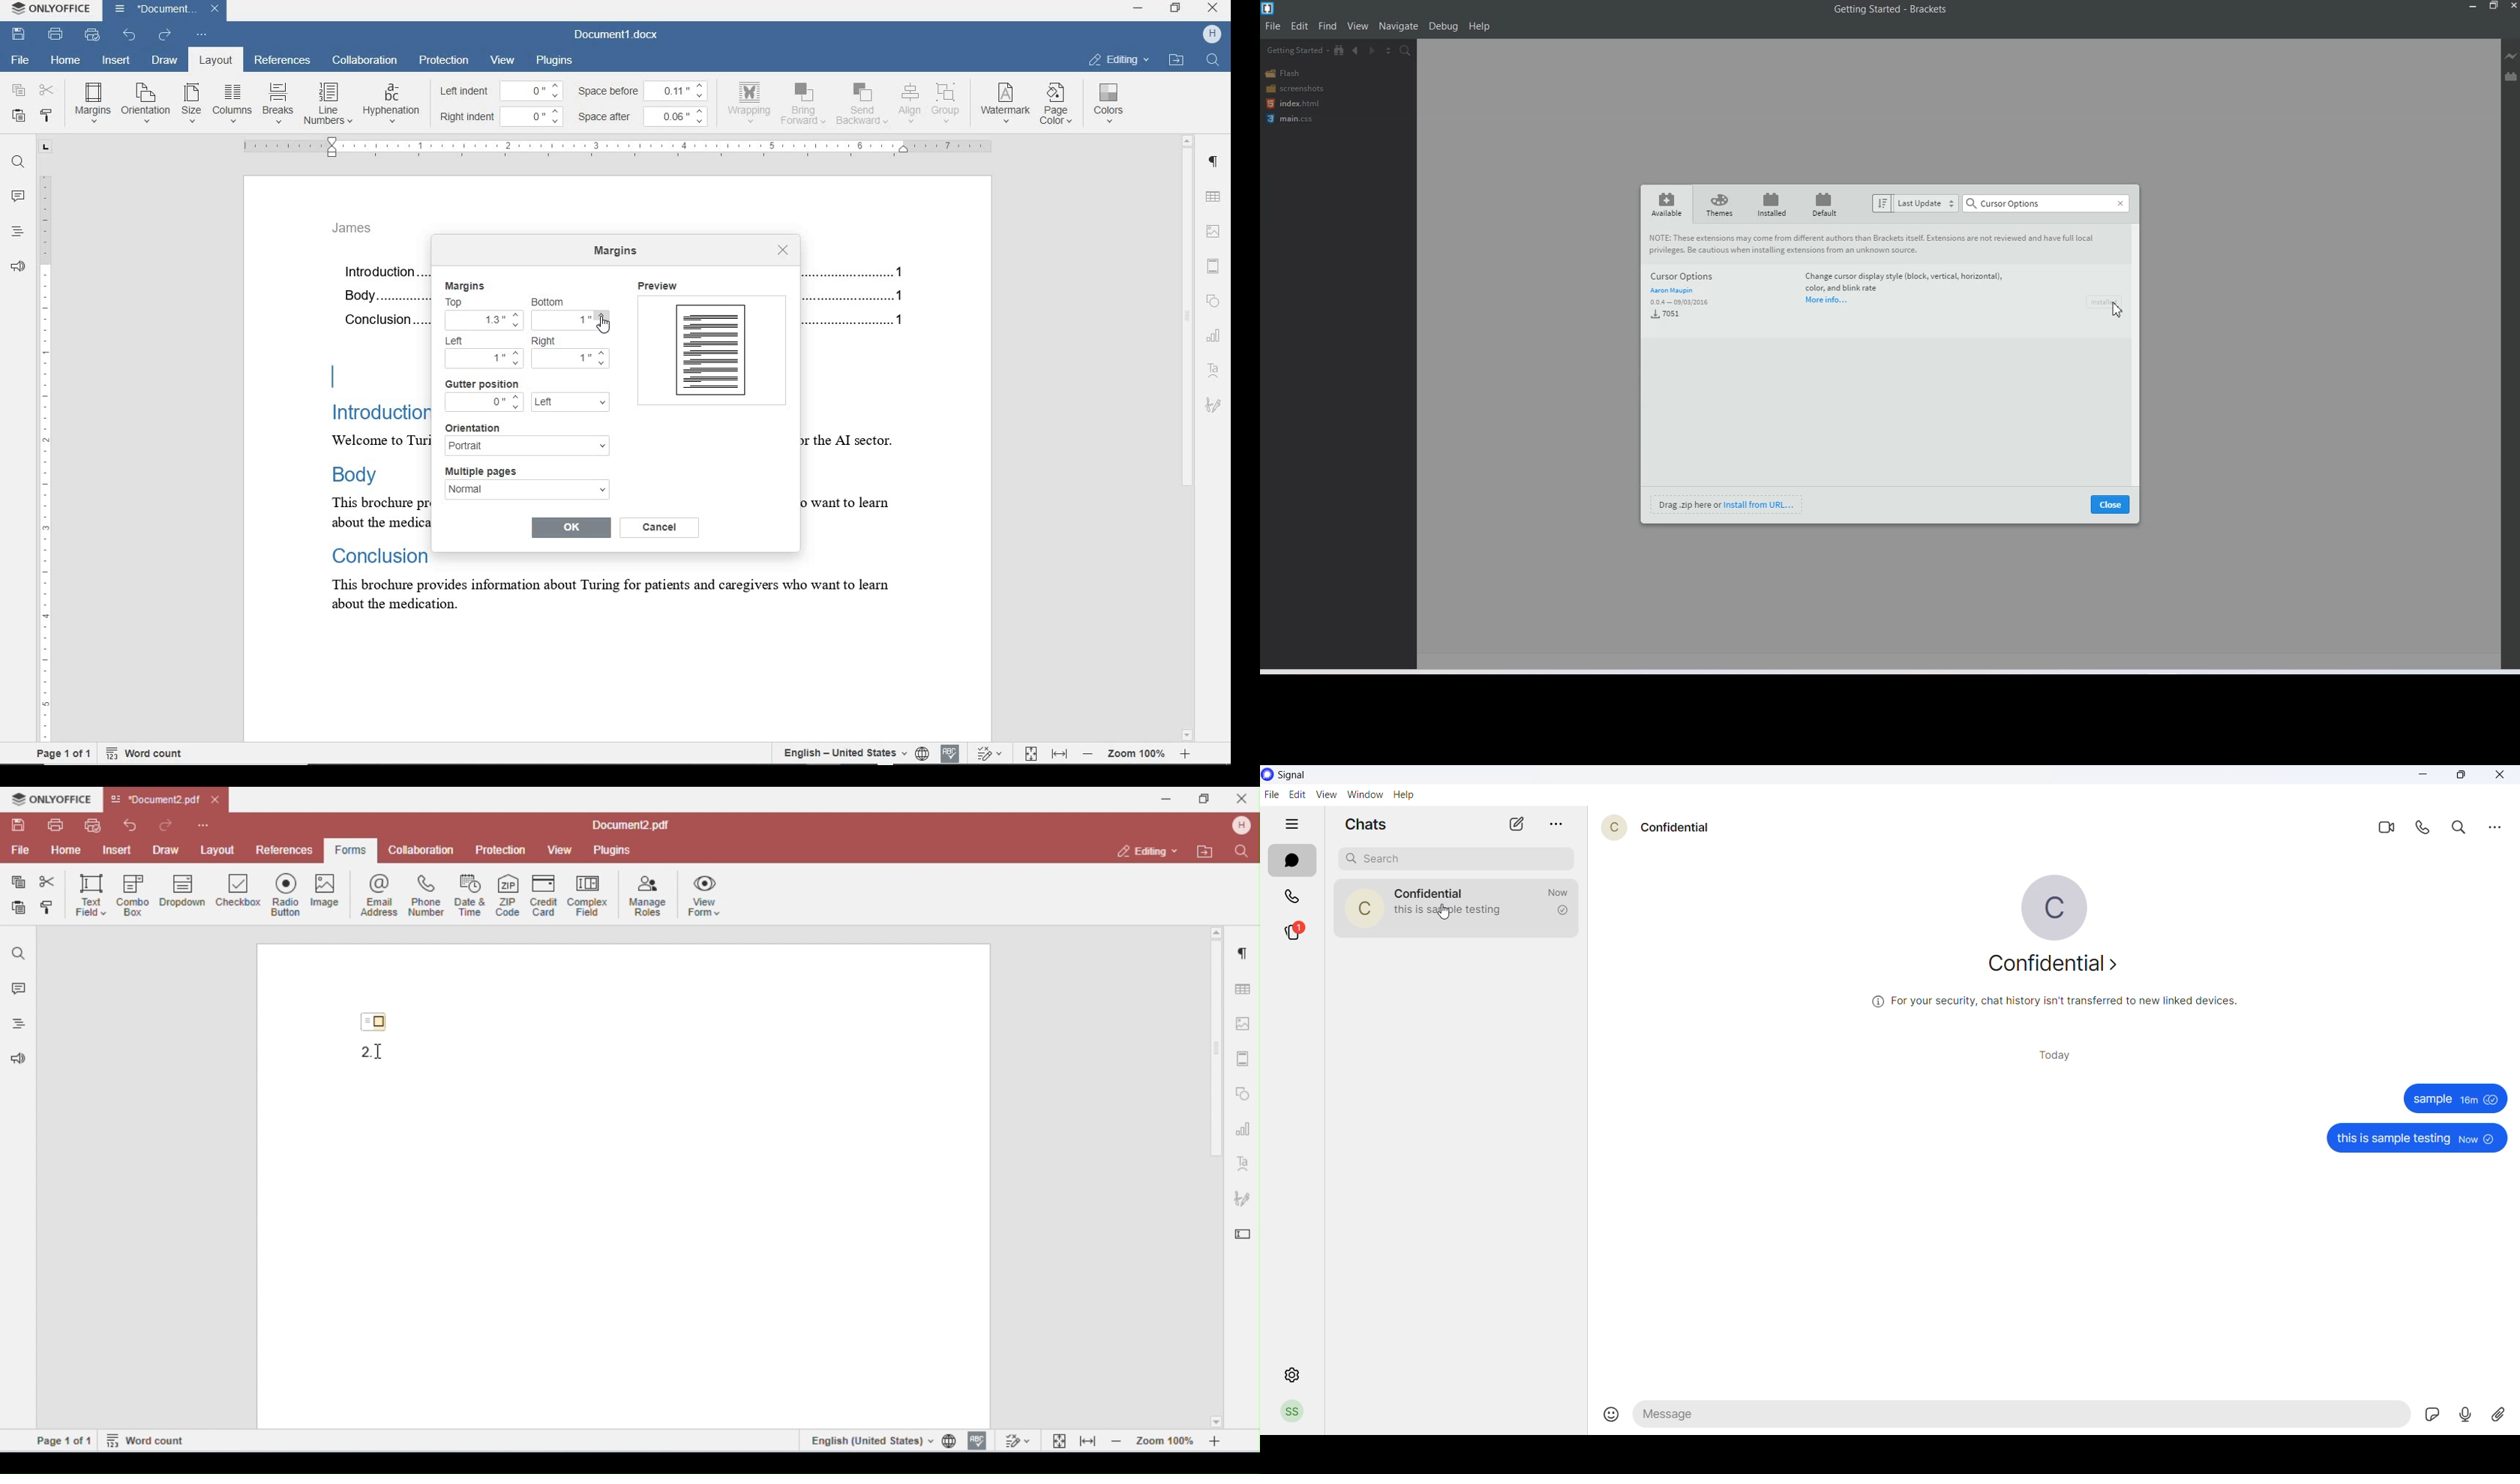 This screenshot has height=1484, width=2520. Describe the element at coordinates (533, 90) in the screenshot. I see `0` at that location.